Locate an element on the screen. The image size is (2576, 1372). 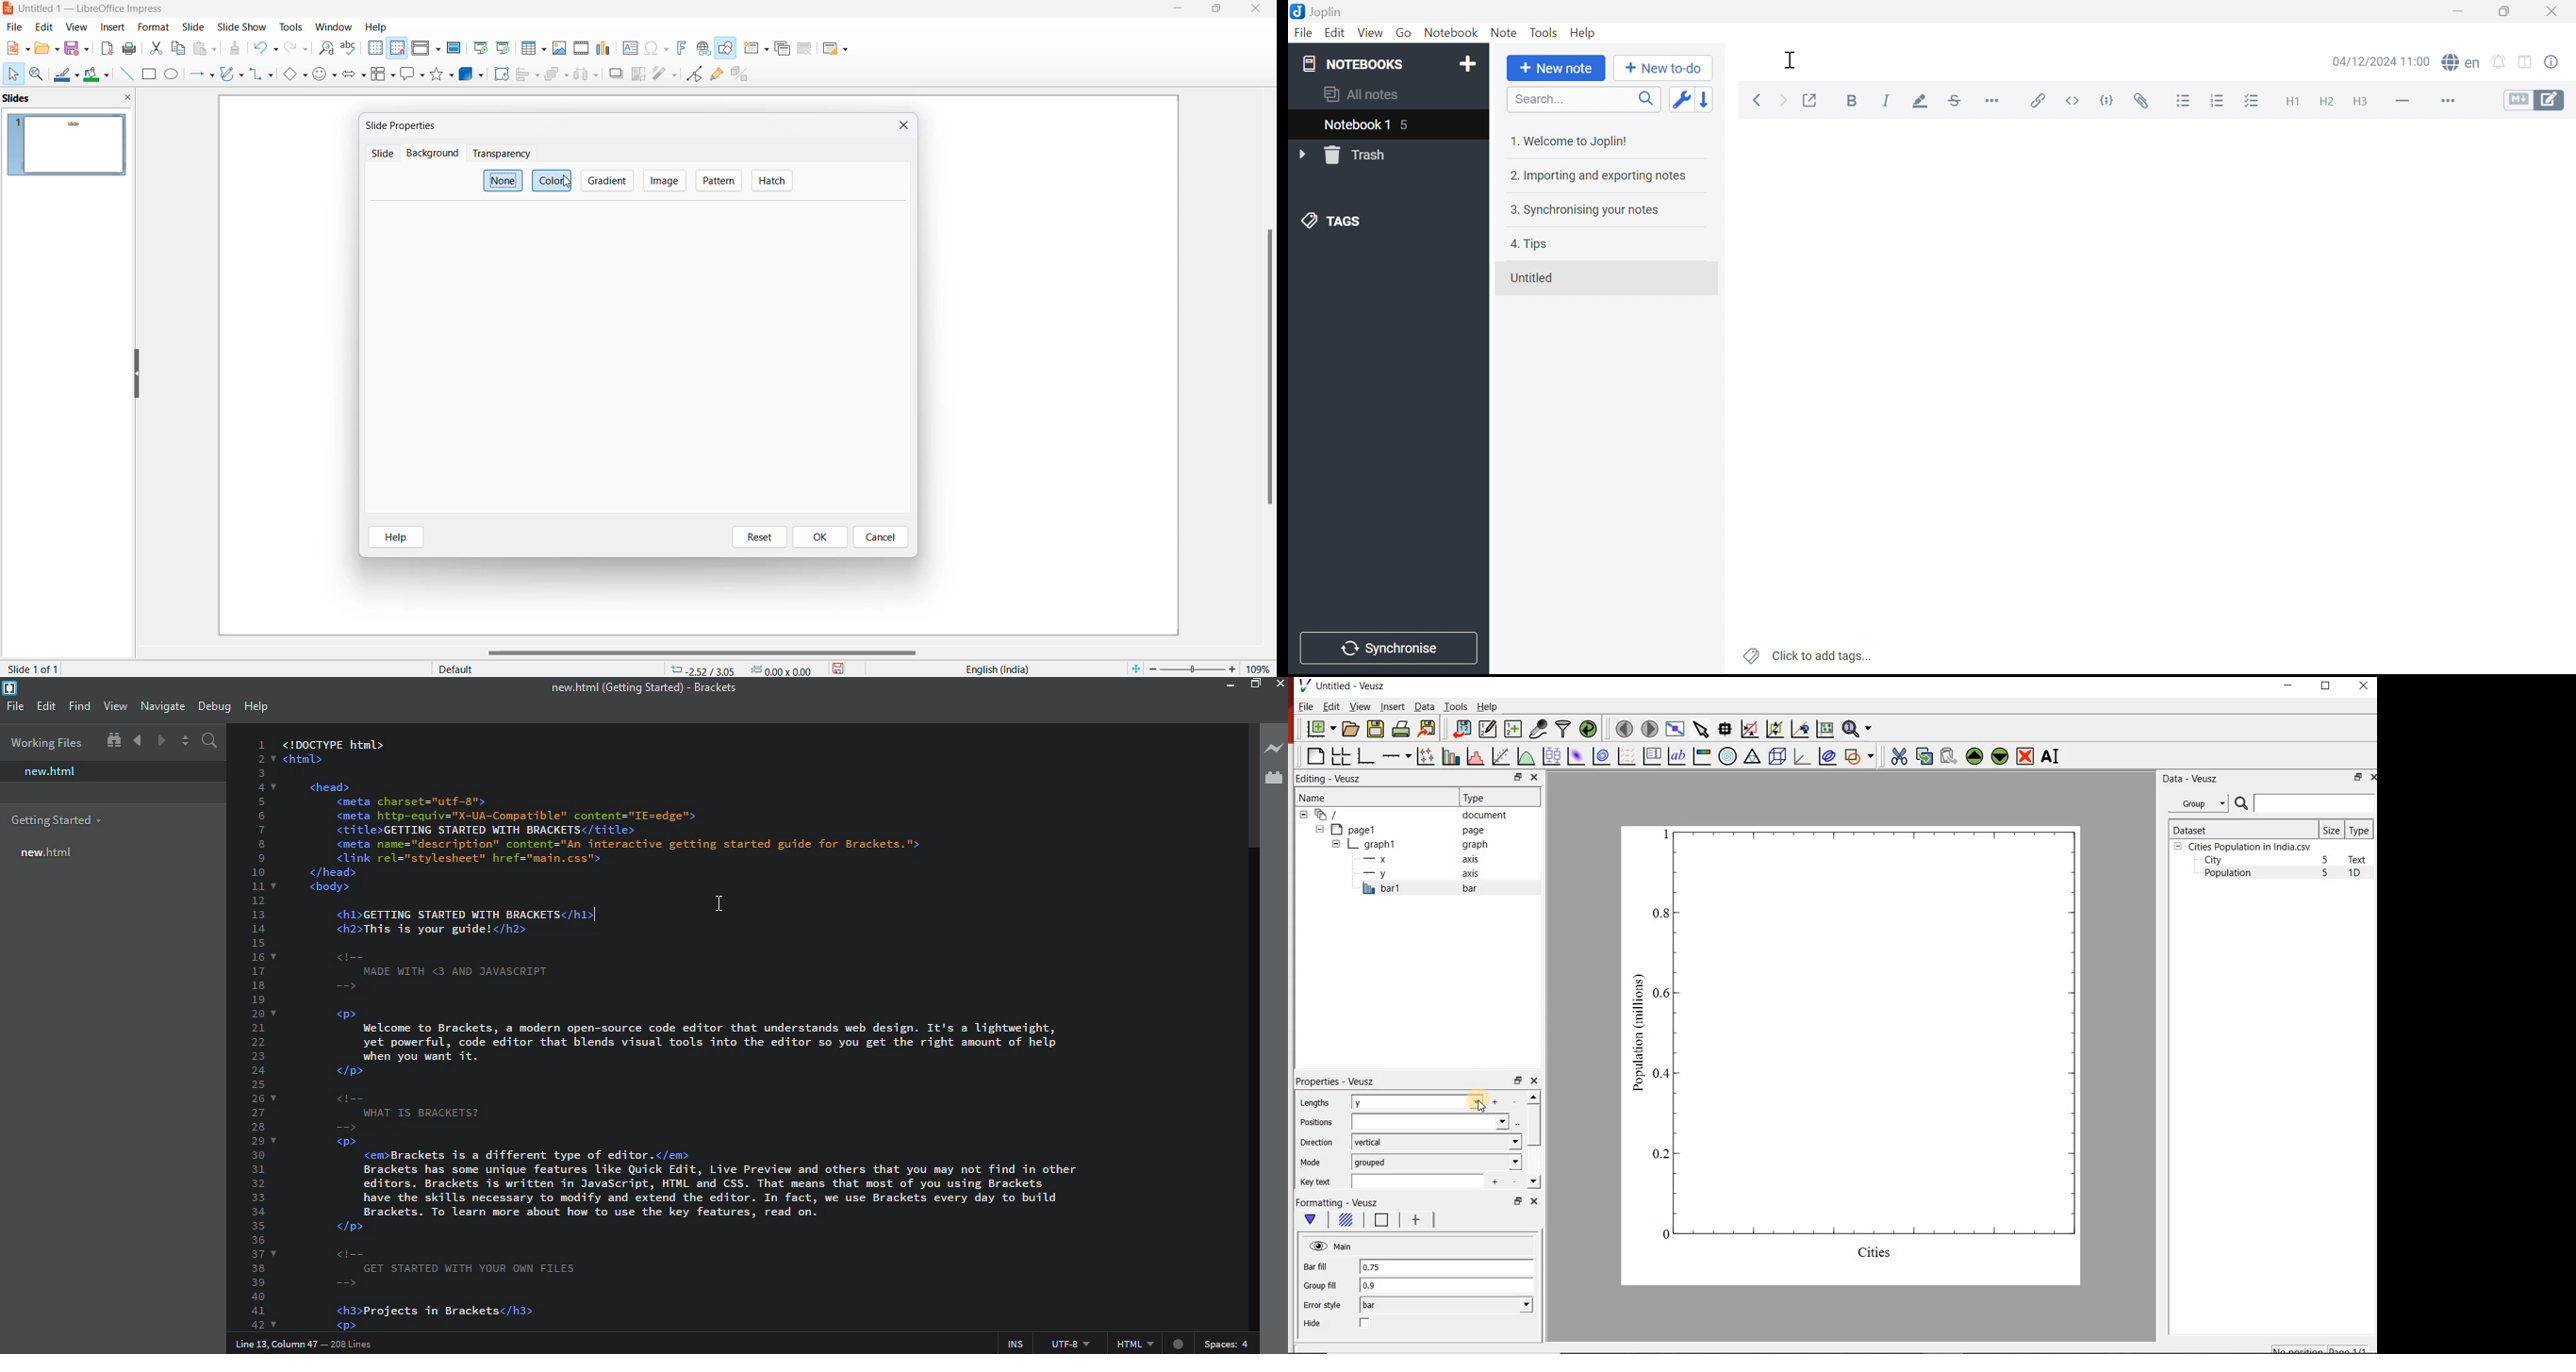
slide show is located at coordinates (243, 28).